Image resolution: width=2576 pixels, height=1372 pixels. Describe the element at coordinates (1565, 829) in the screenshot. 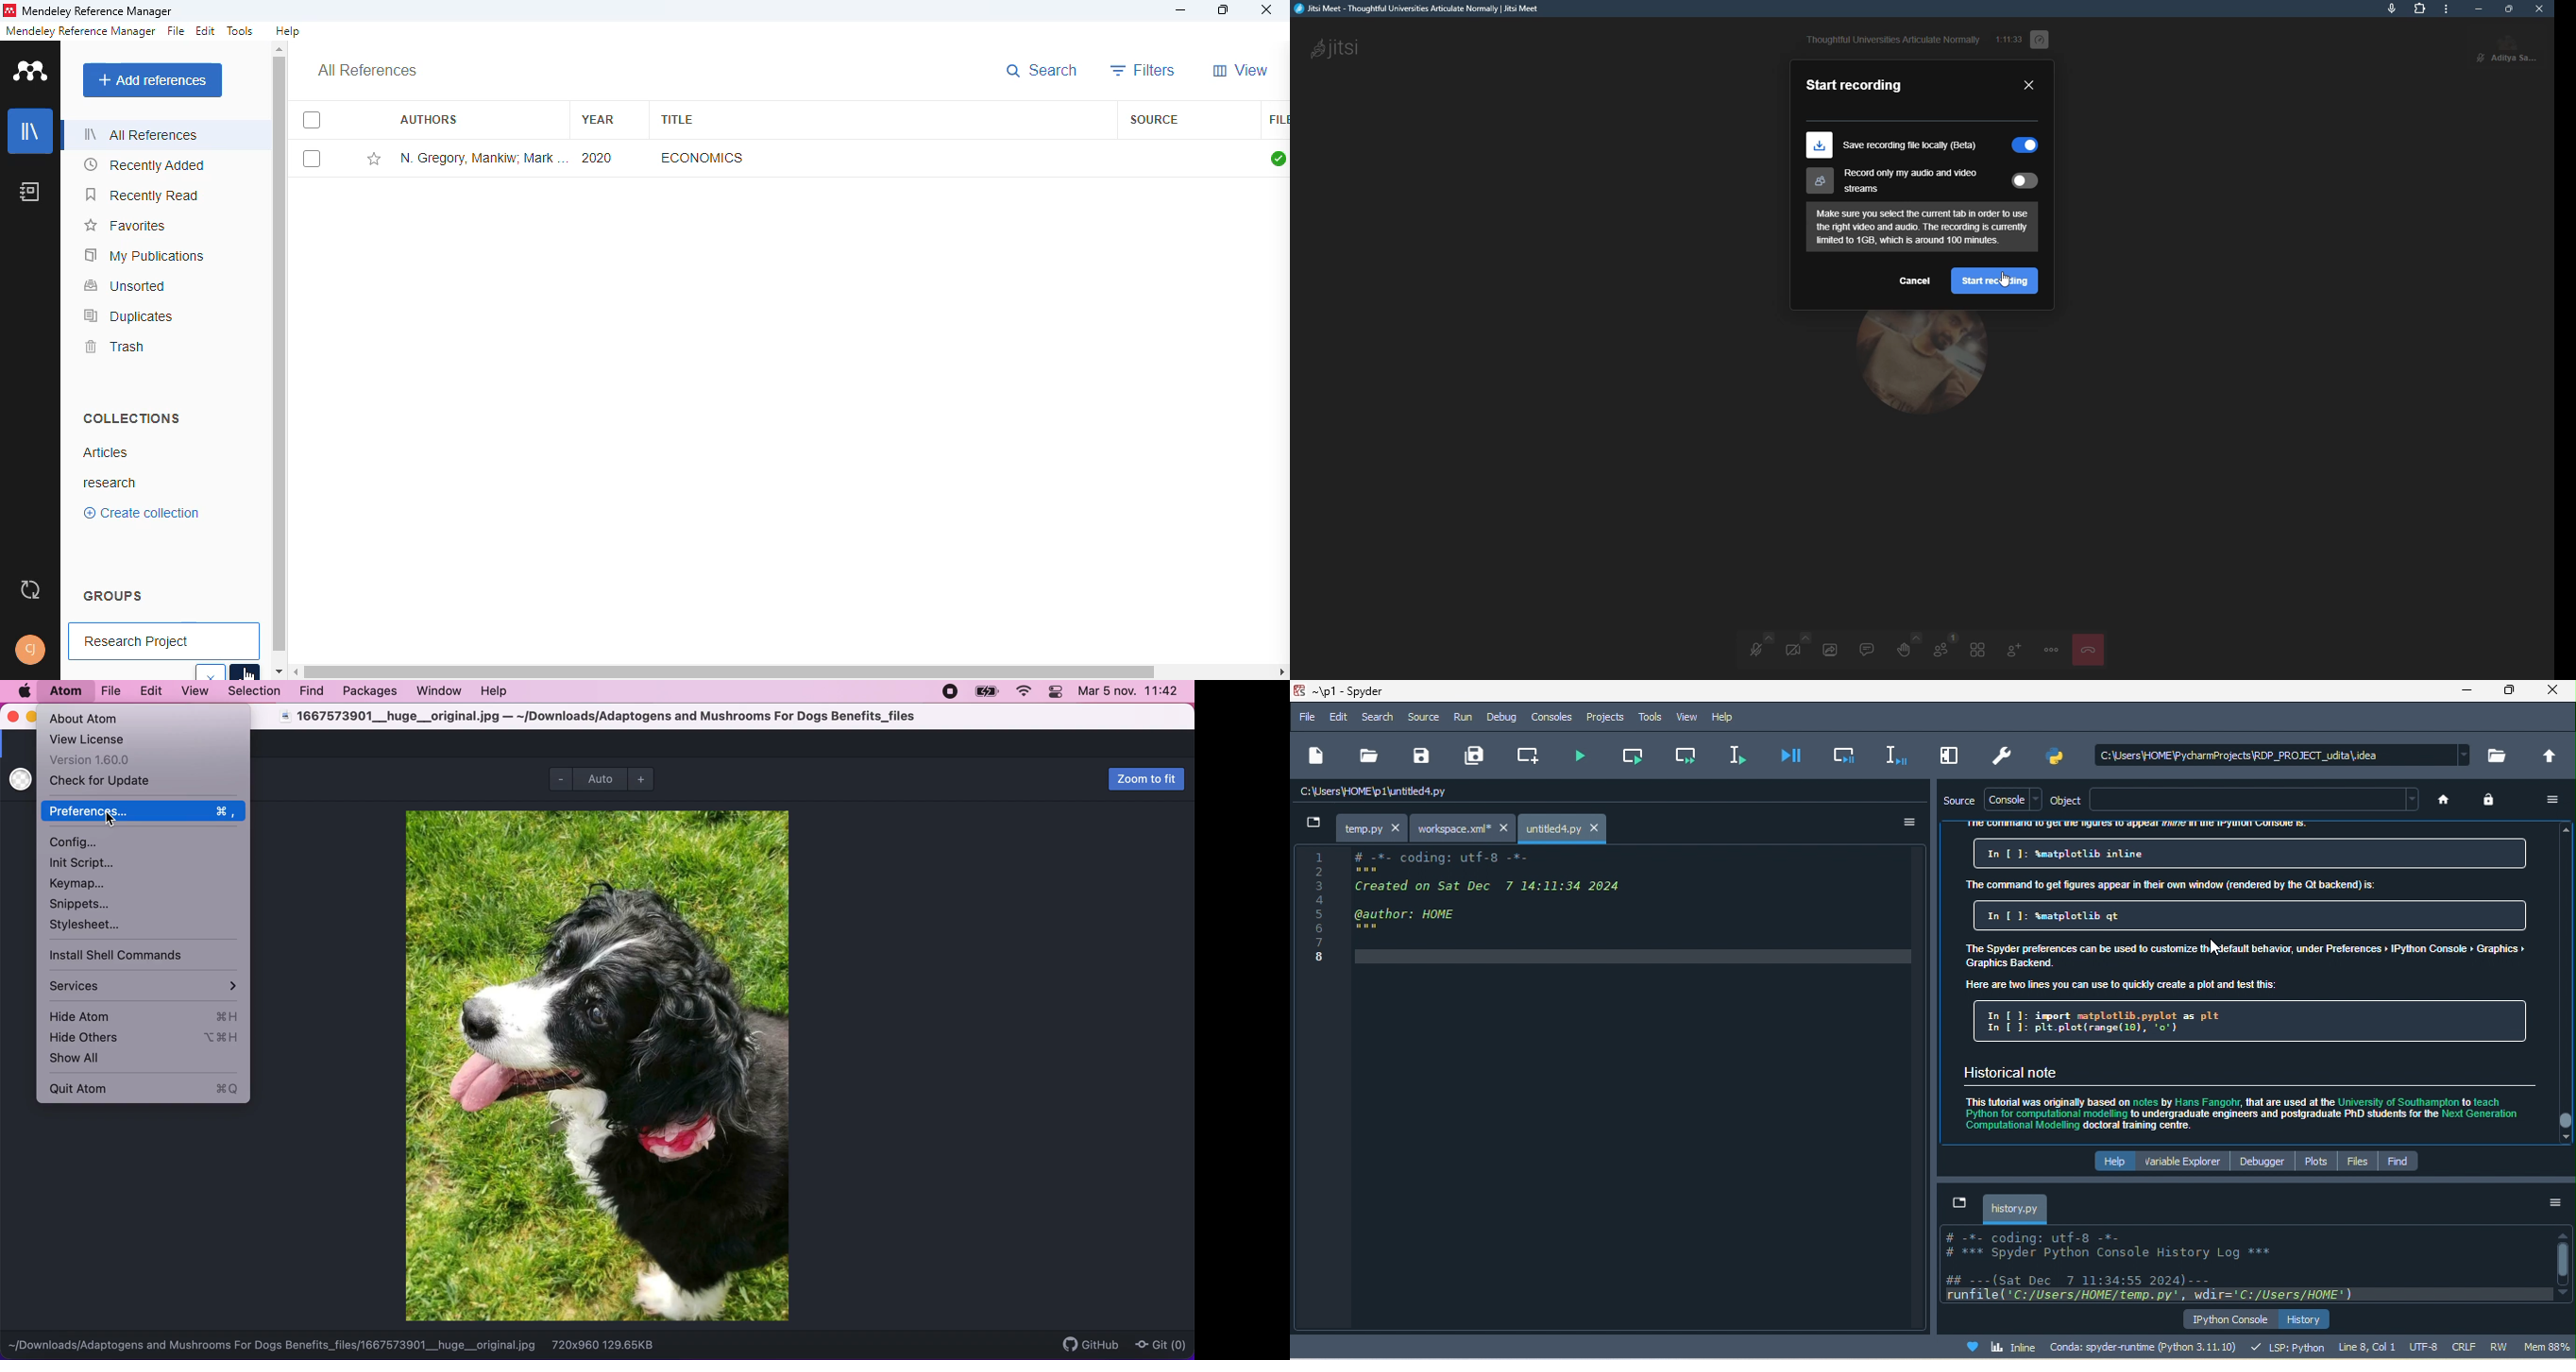

I see `untitled4` at that location.